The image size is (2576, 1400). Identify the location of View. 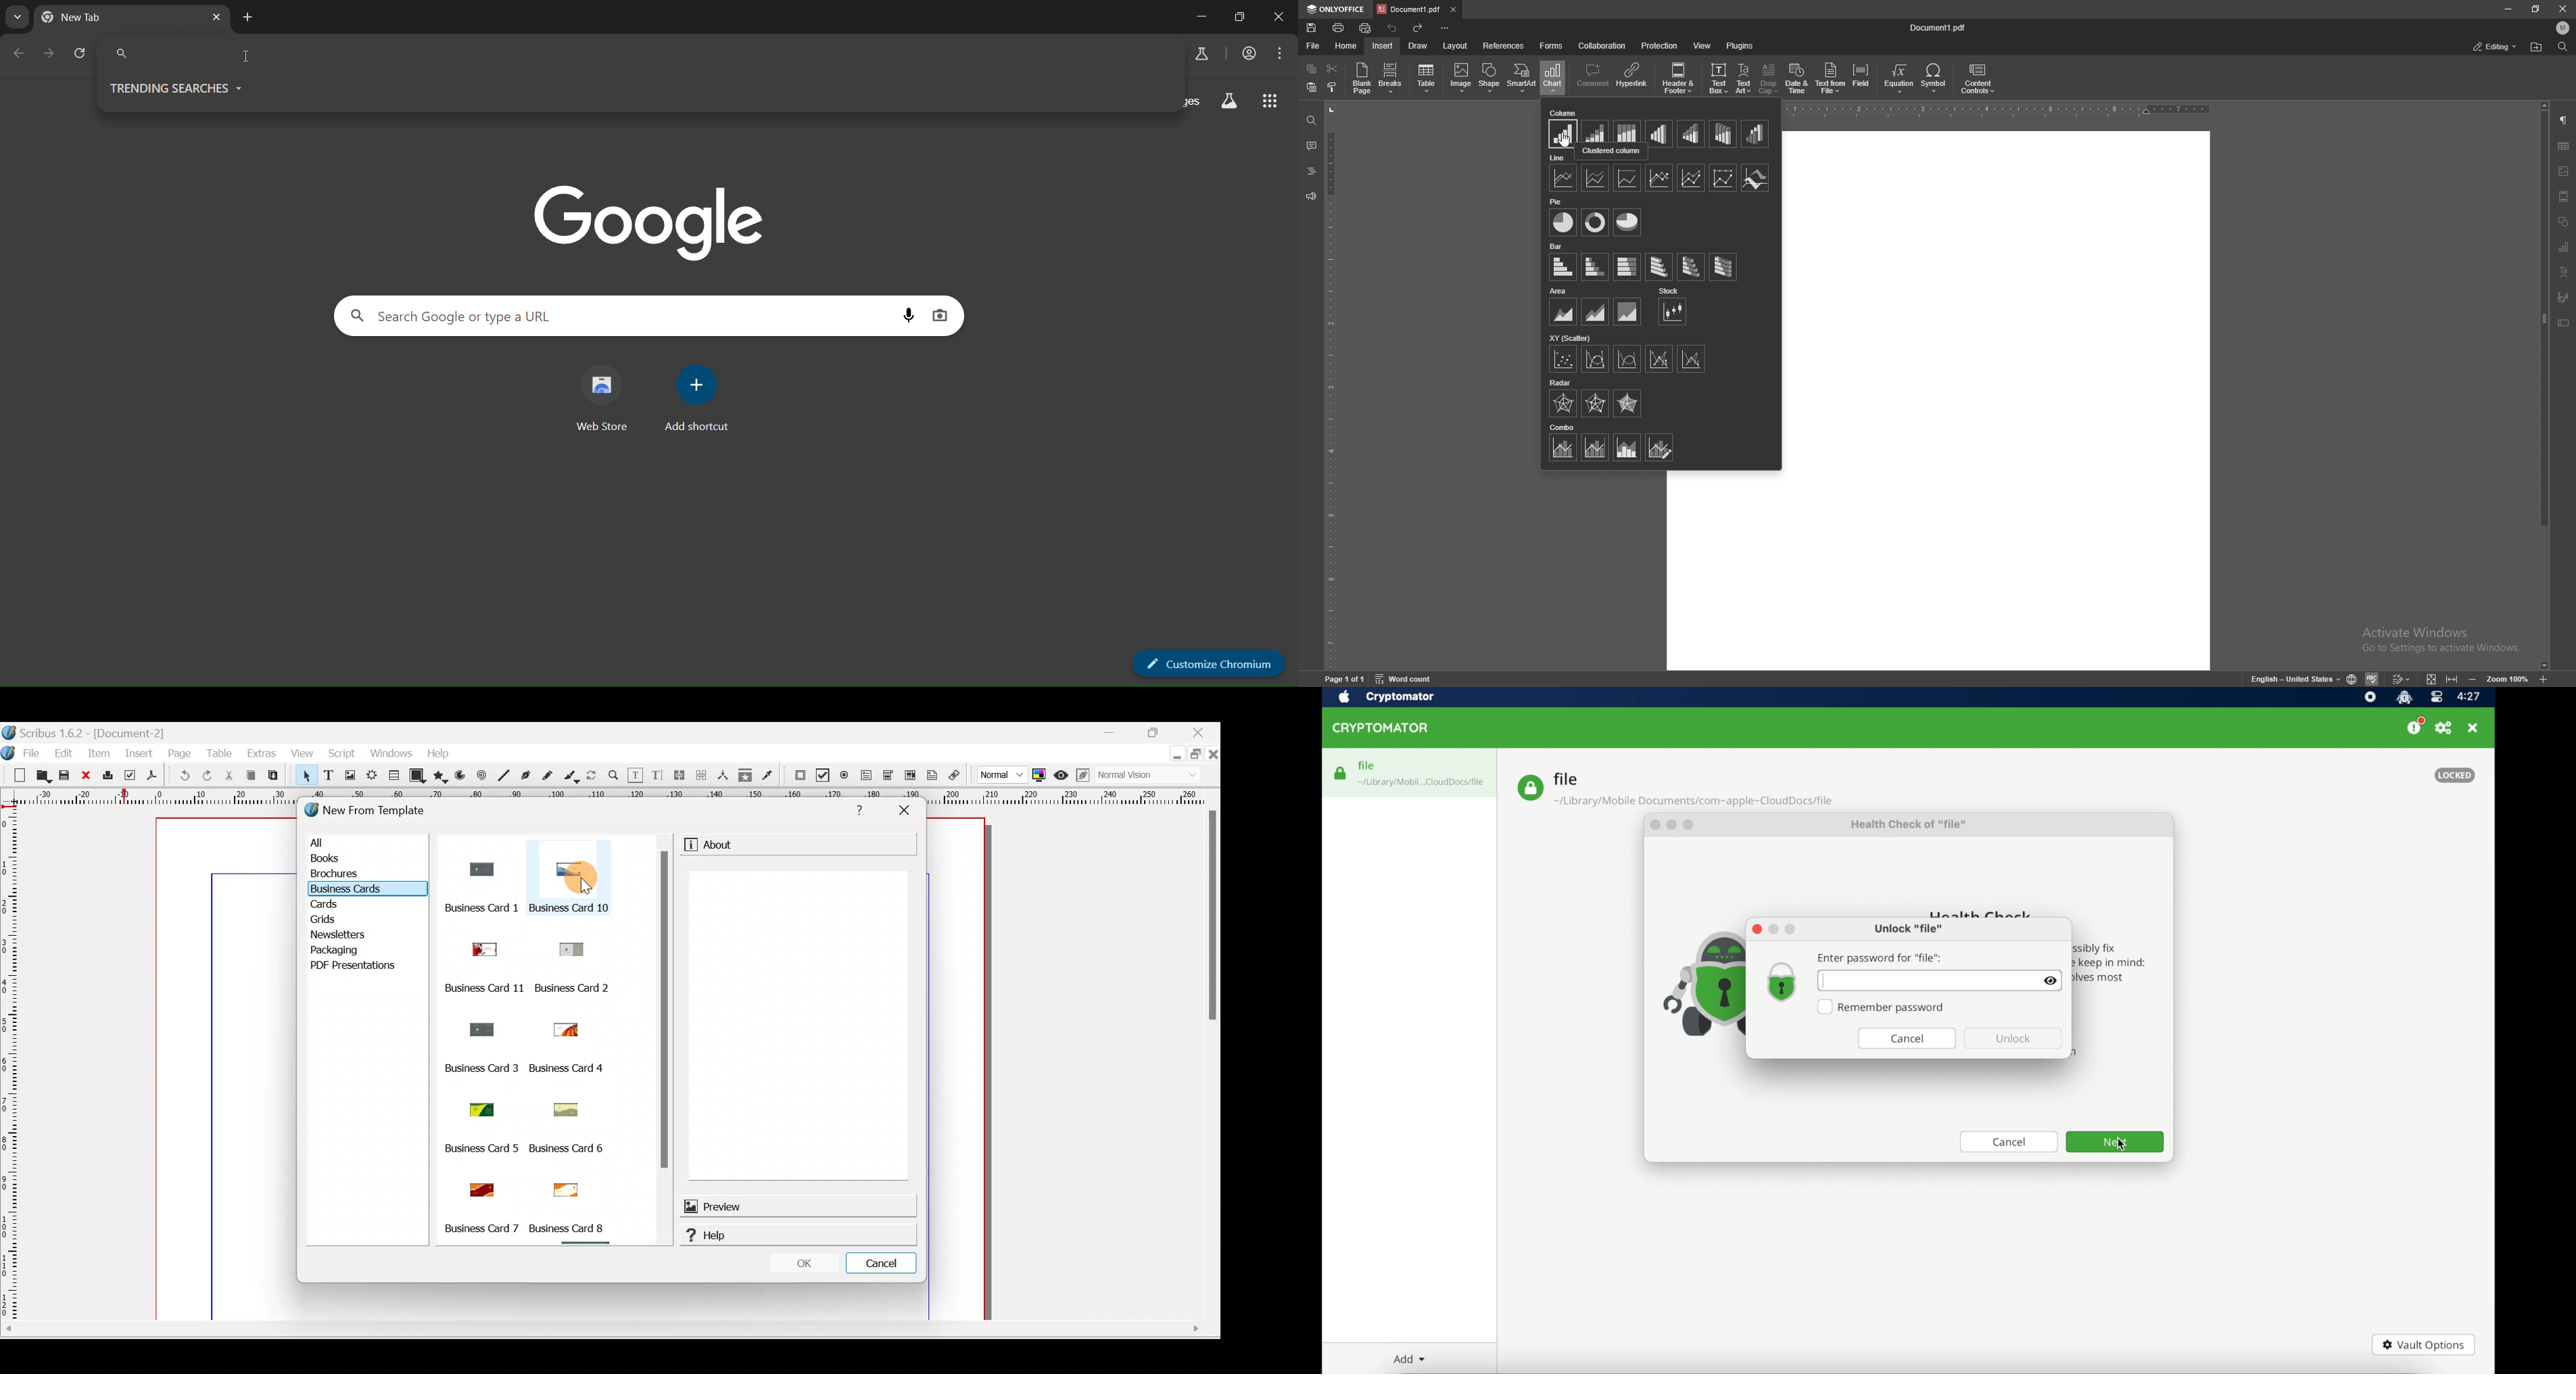
(301, 754).